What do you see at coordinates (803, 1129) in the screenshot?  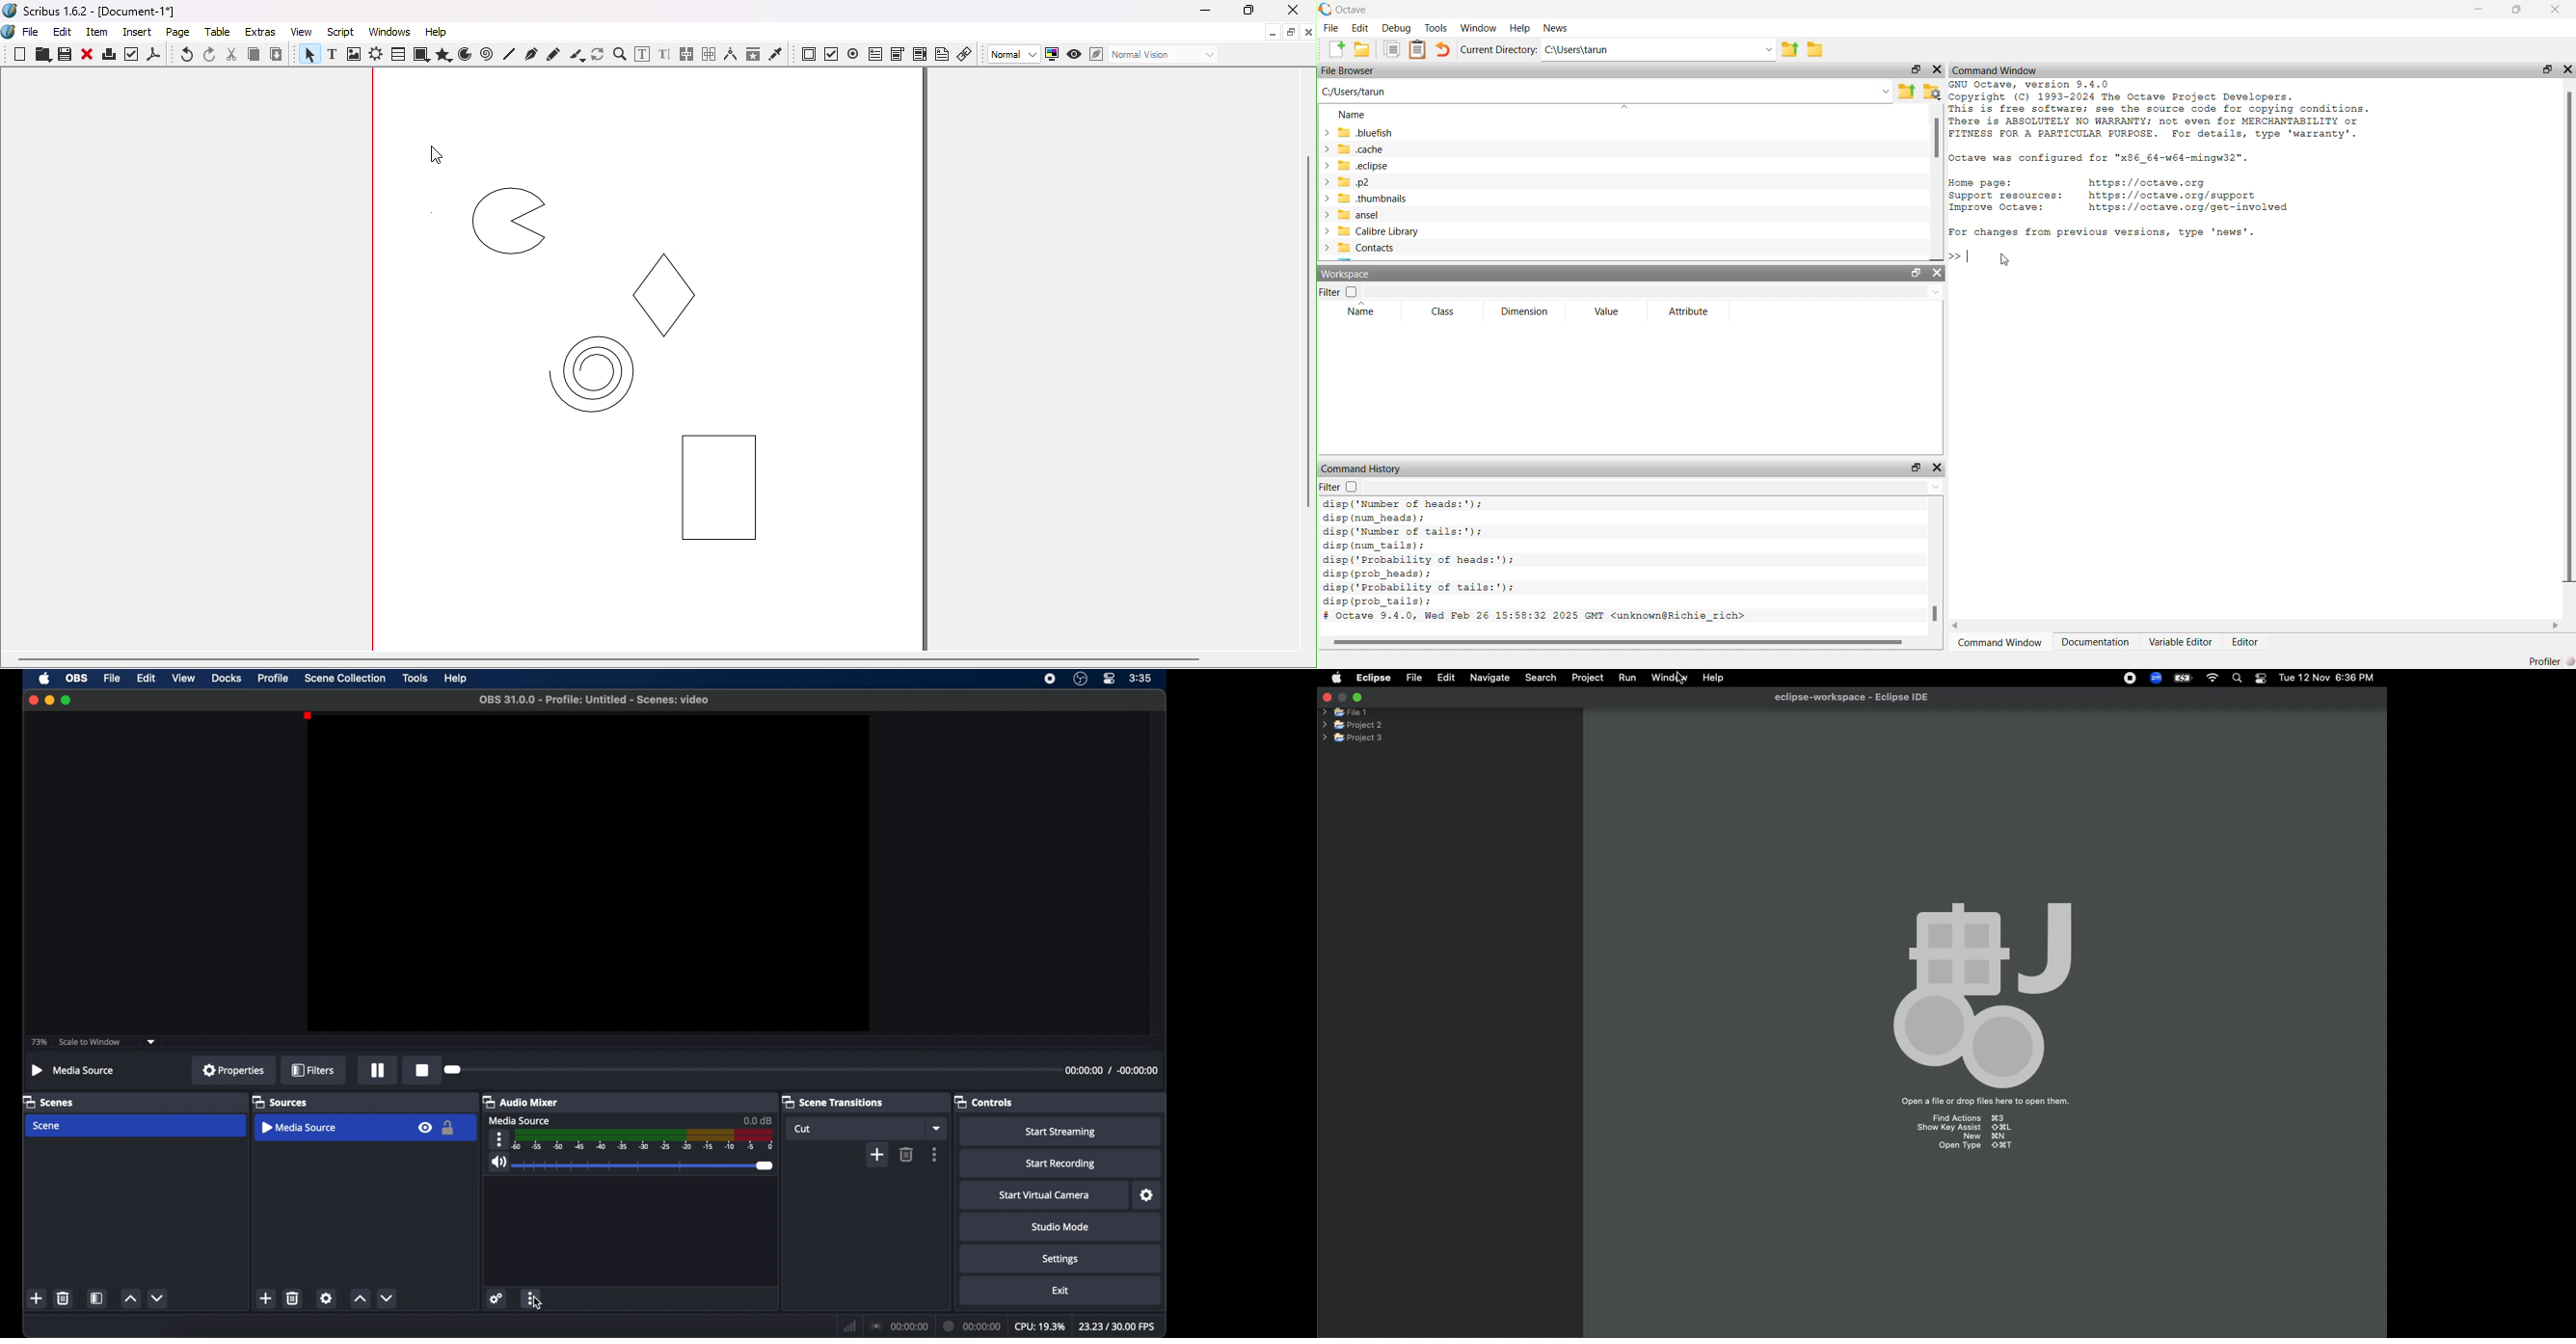 I see `cut` at bounding box center [803, 1129].